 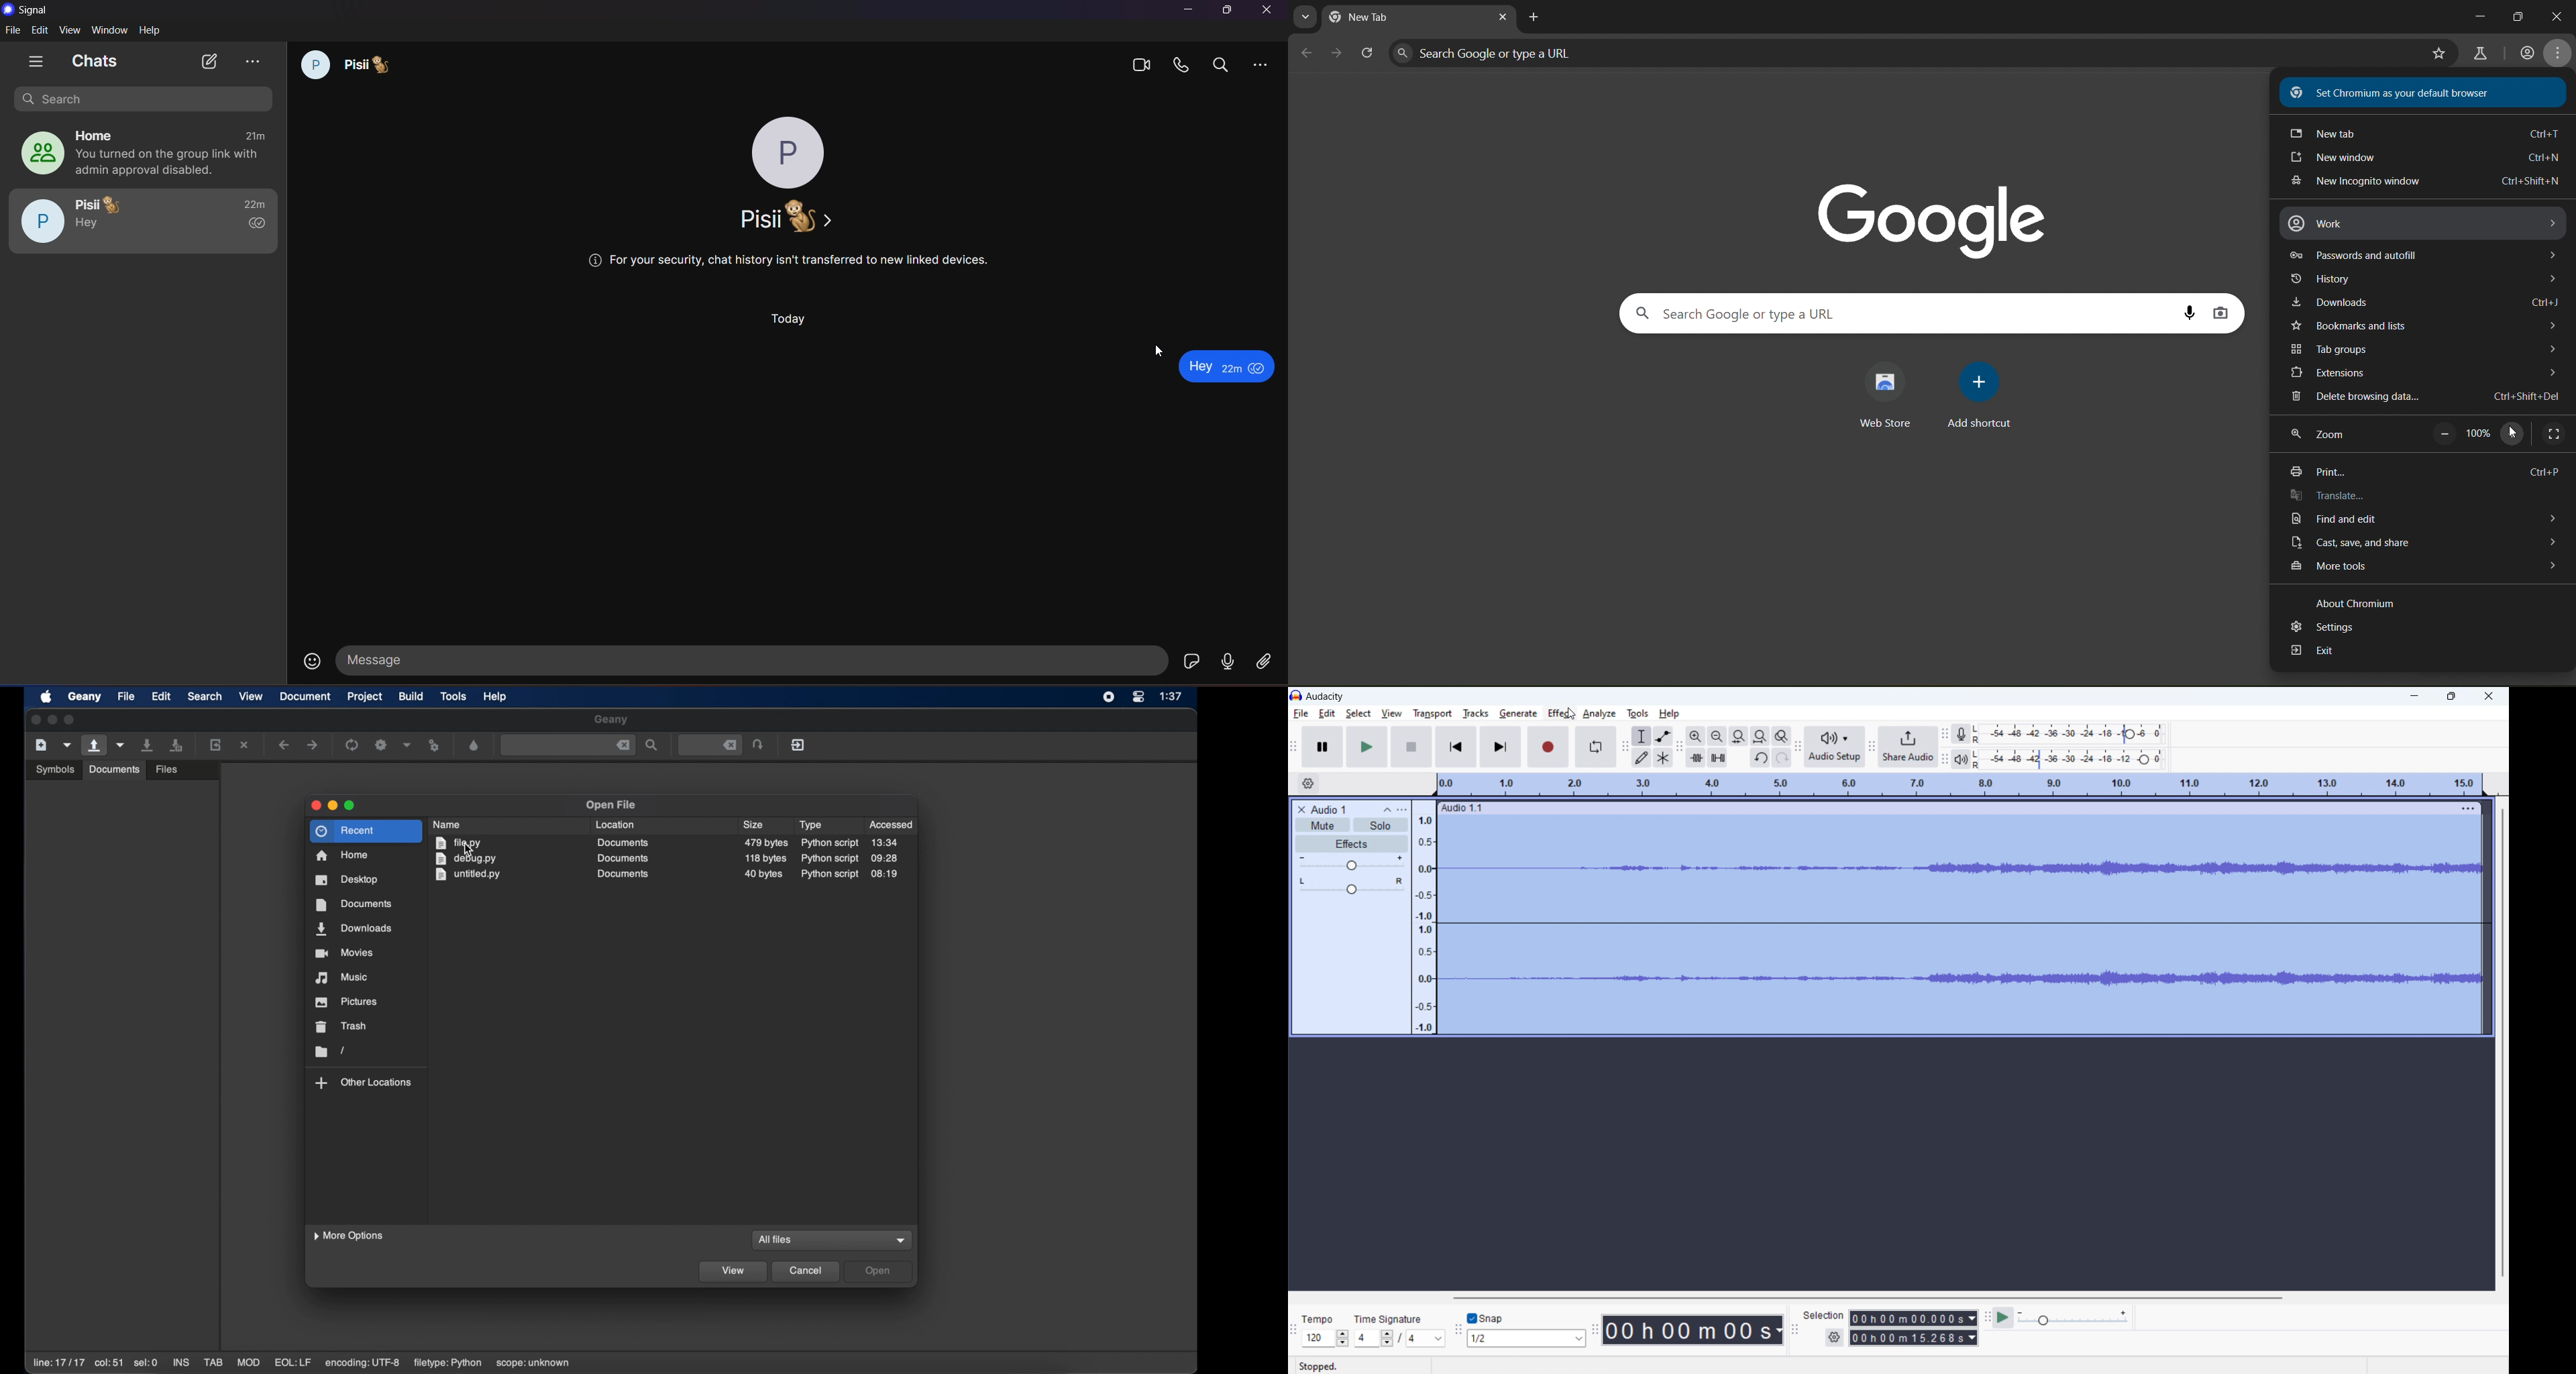 What do you see at coordinates (2004, 1317) in the screenshot?
I see `play at speed` at bounding box center [2004, 1317].